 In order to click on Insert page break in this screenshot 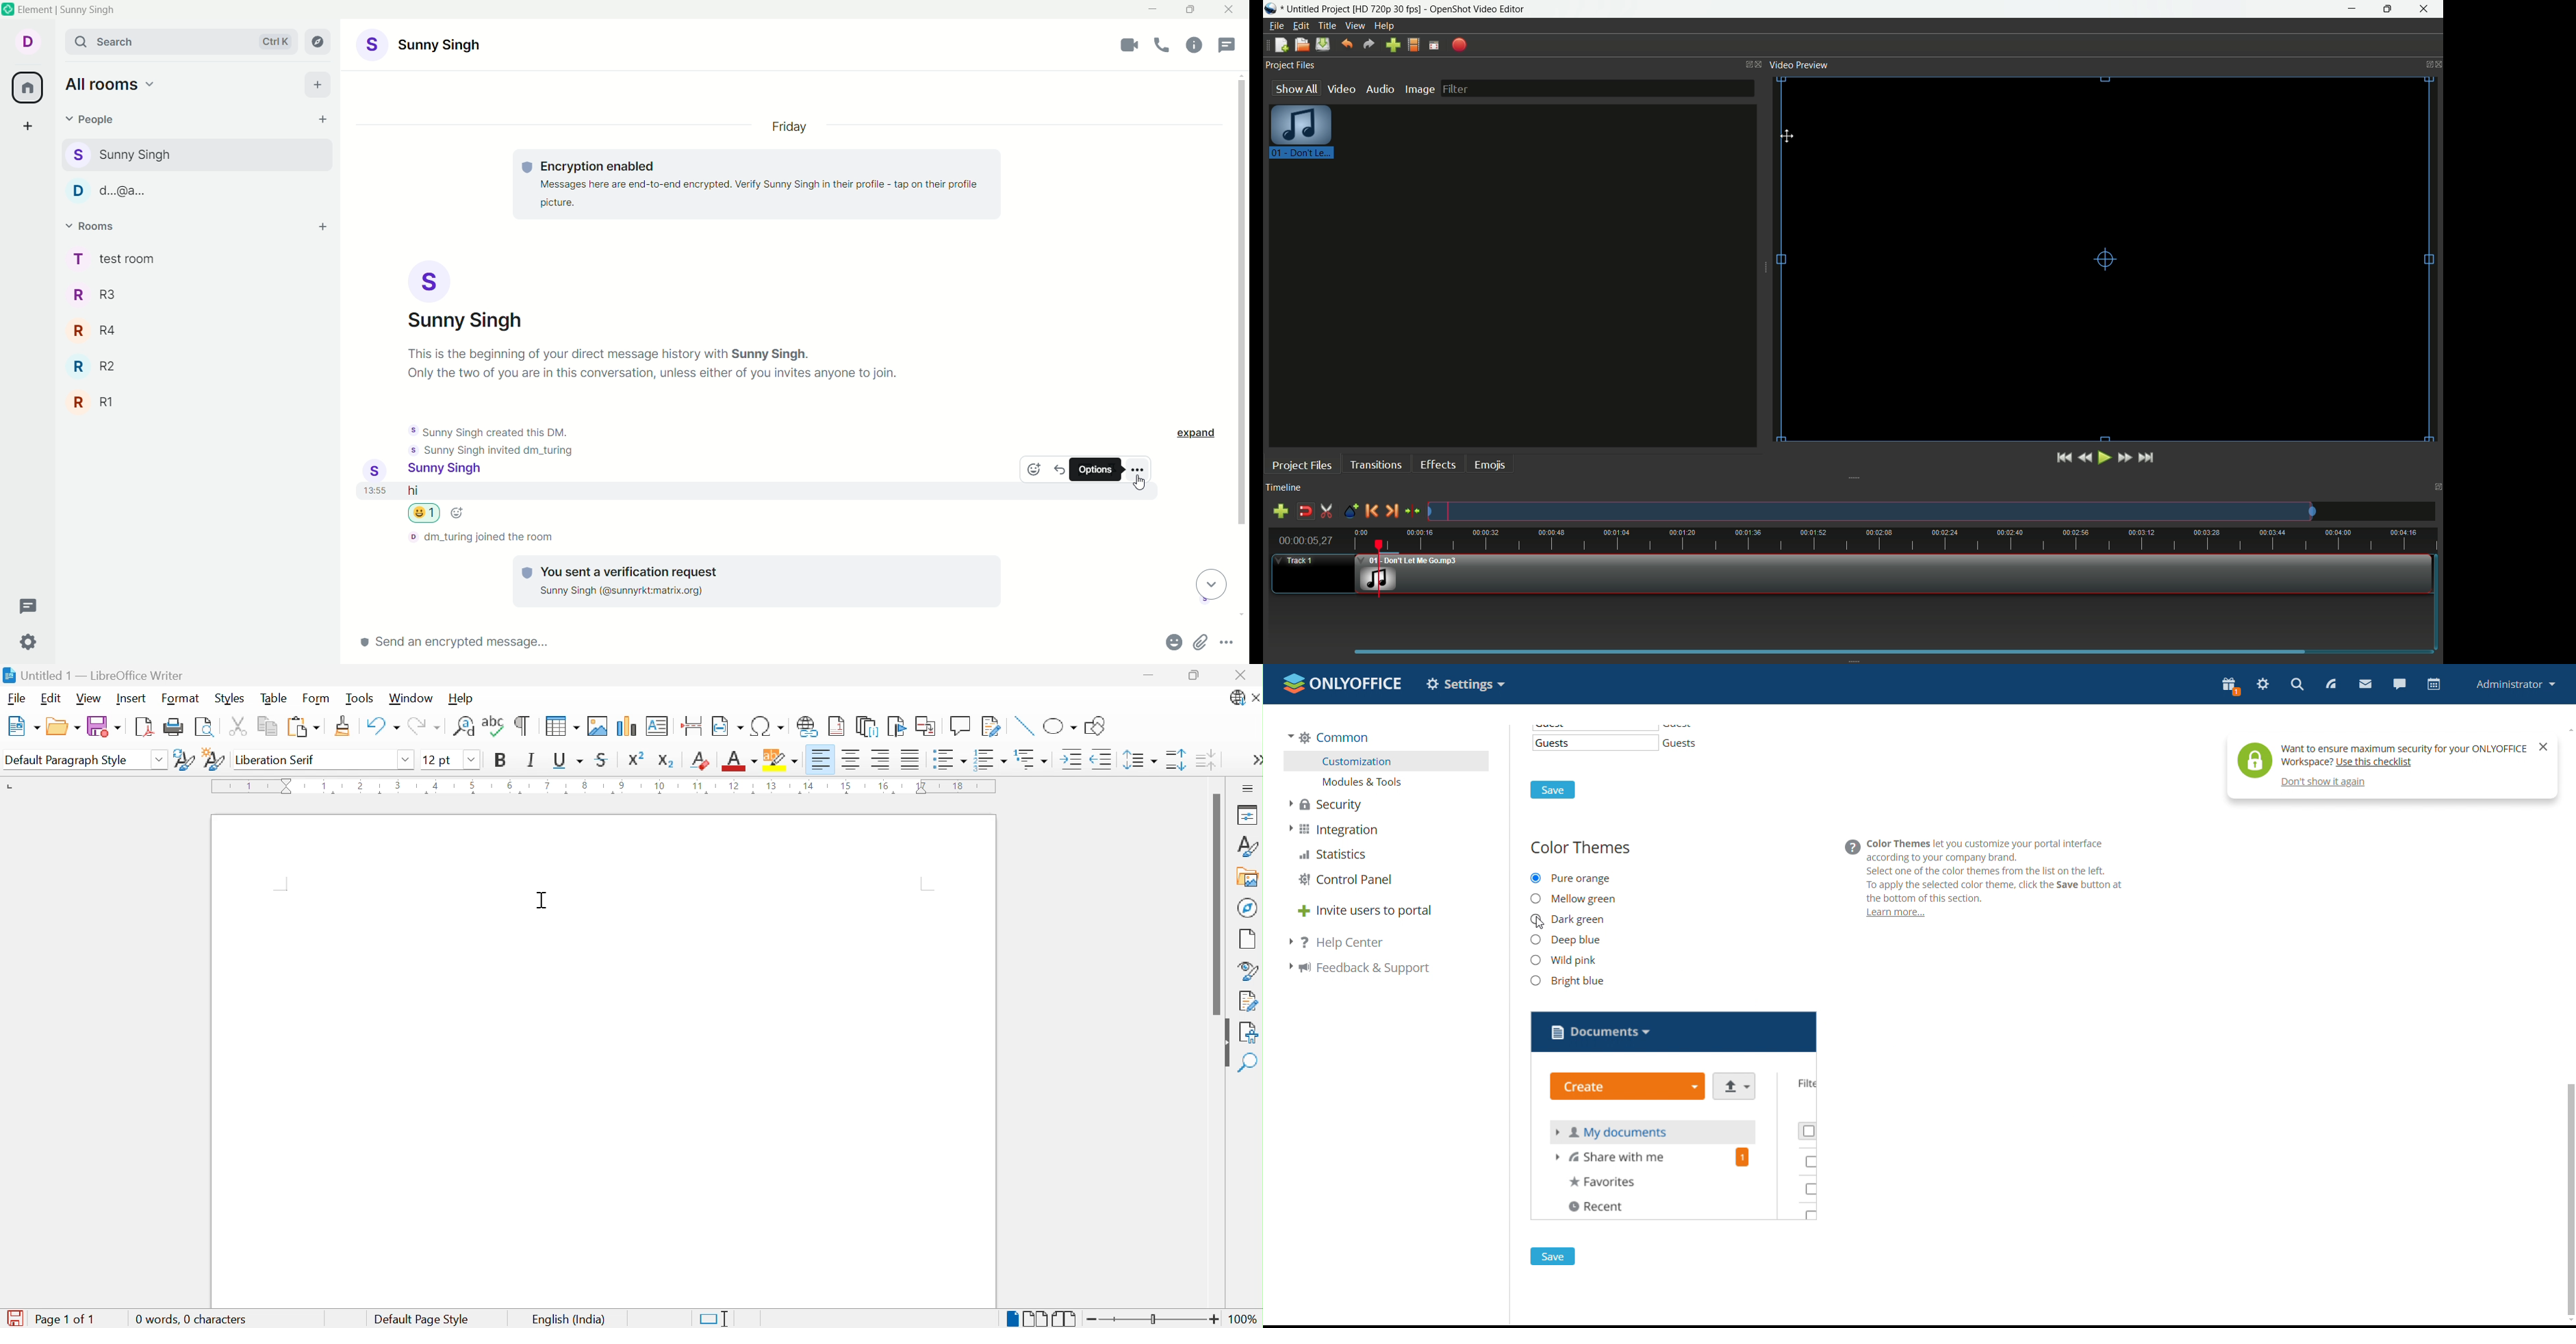, I will do `click(694, 723)`.